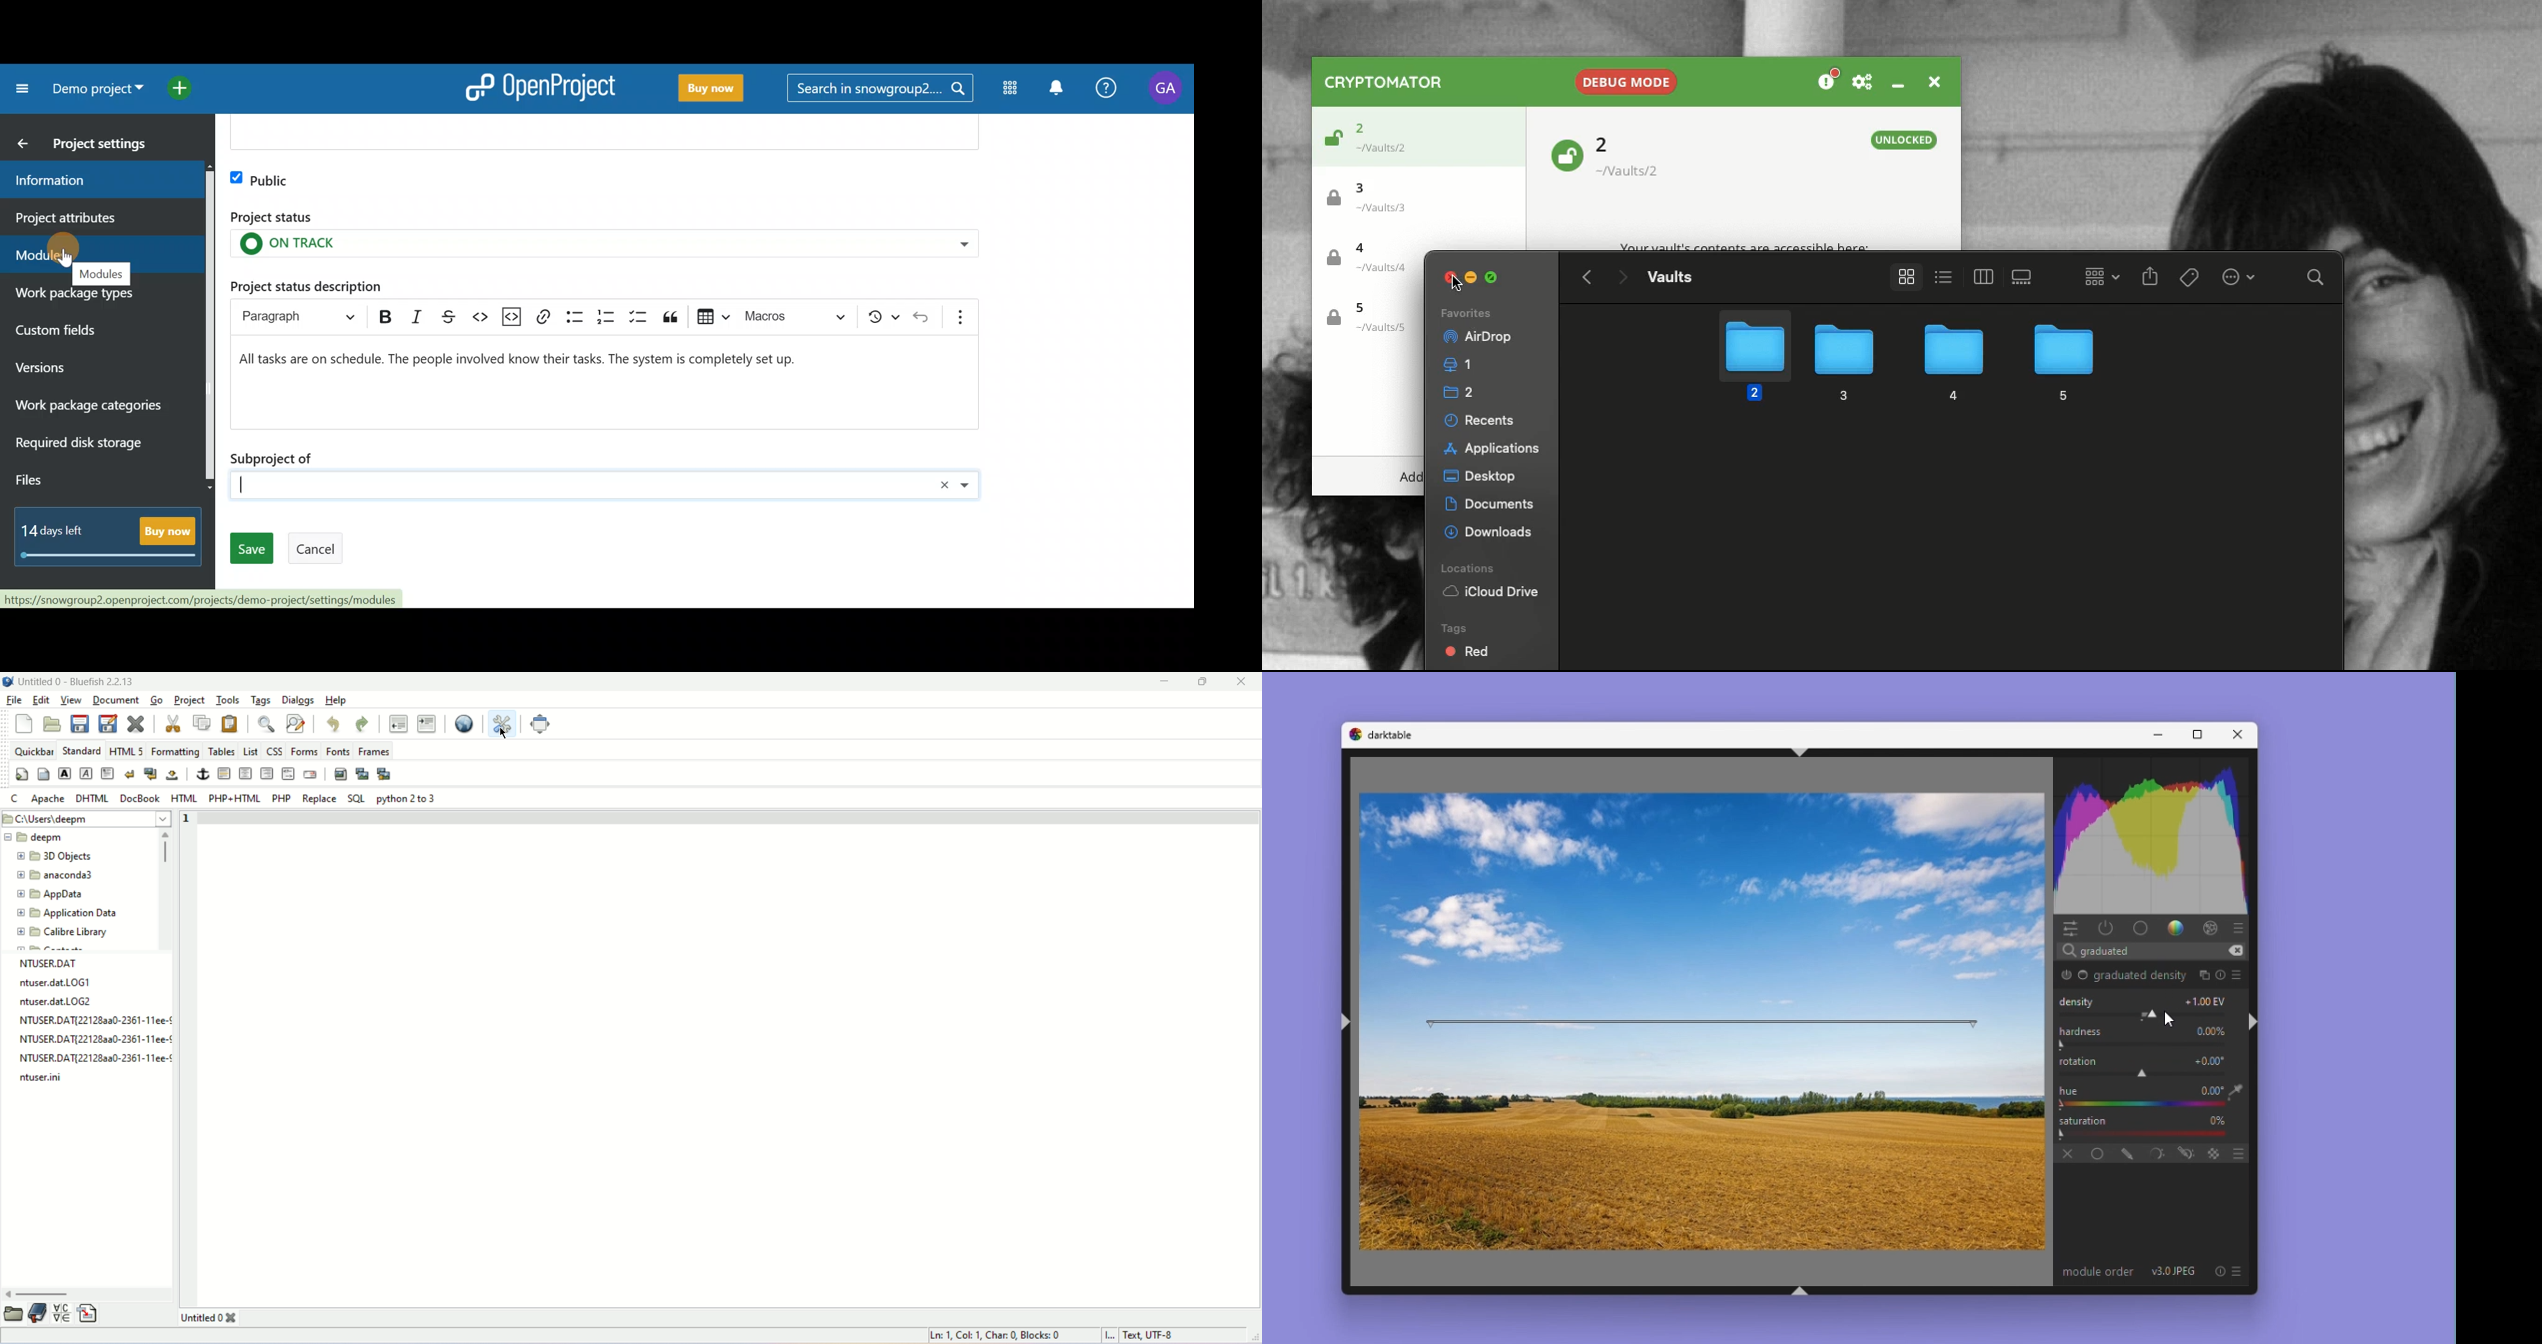 The height and width of the screenshot is (1344, 2548). What do you see at coordinates (46, 797) in the screenshot?
I see `Apache` at bounding box center [46, 797].